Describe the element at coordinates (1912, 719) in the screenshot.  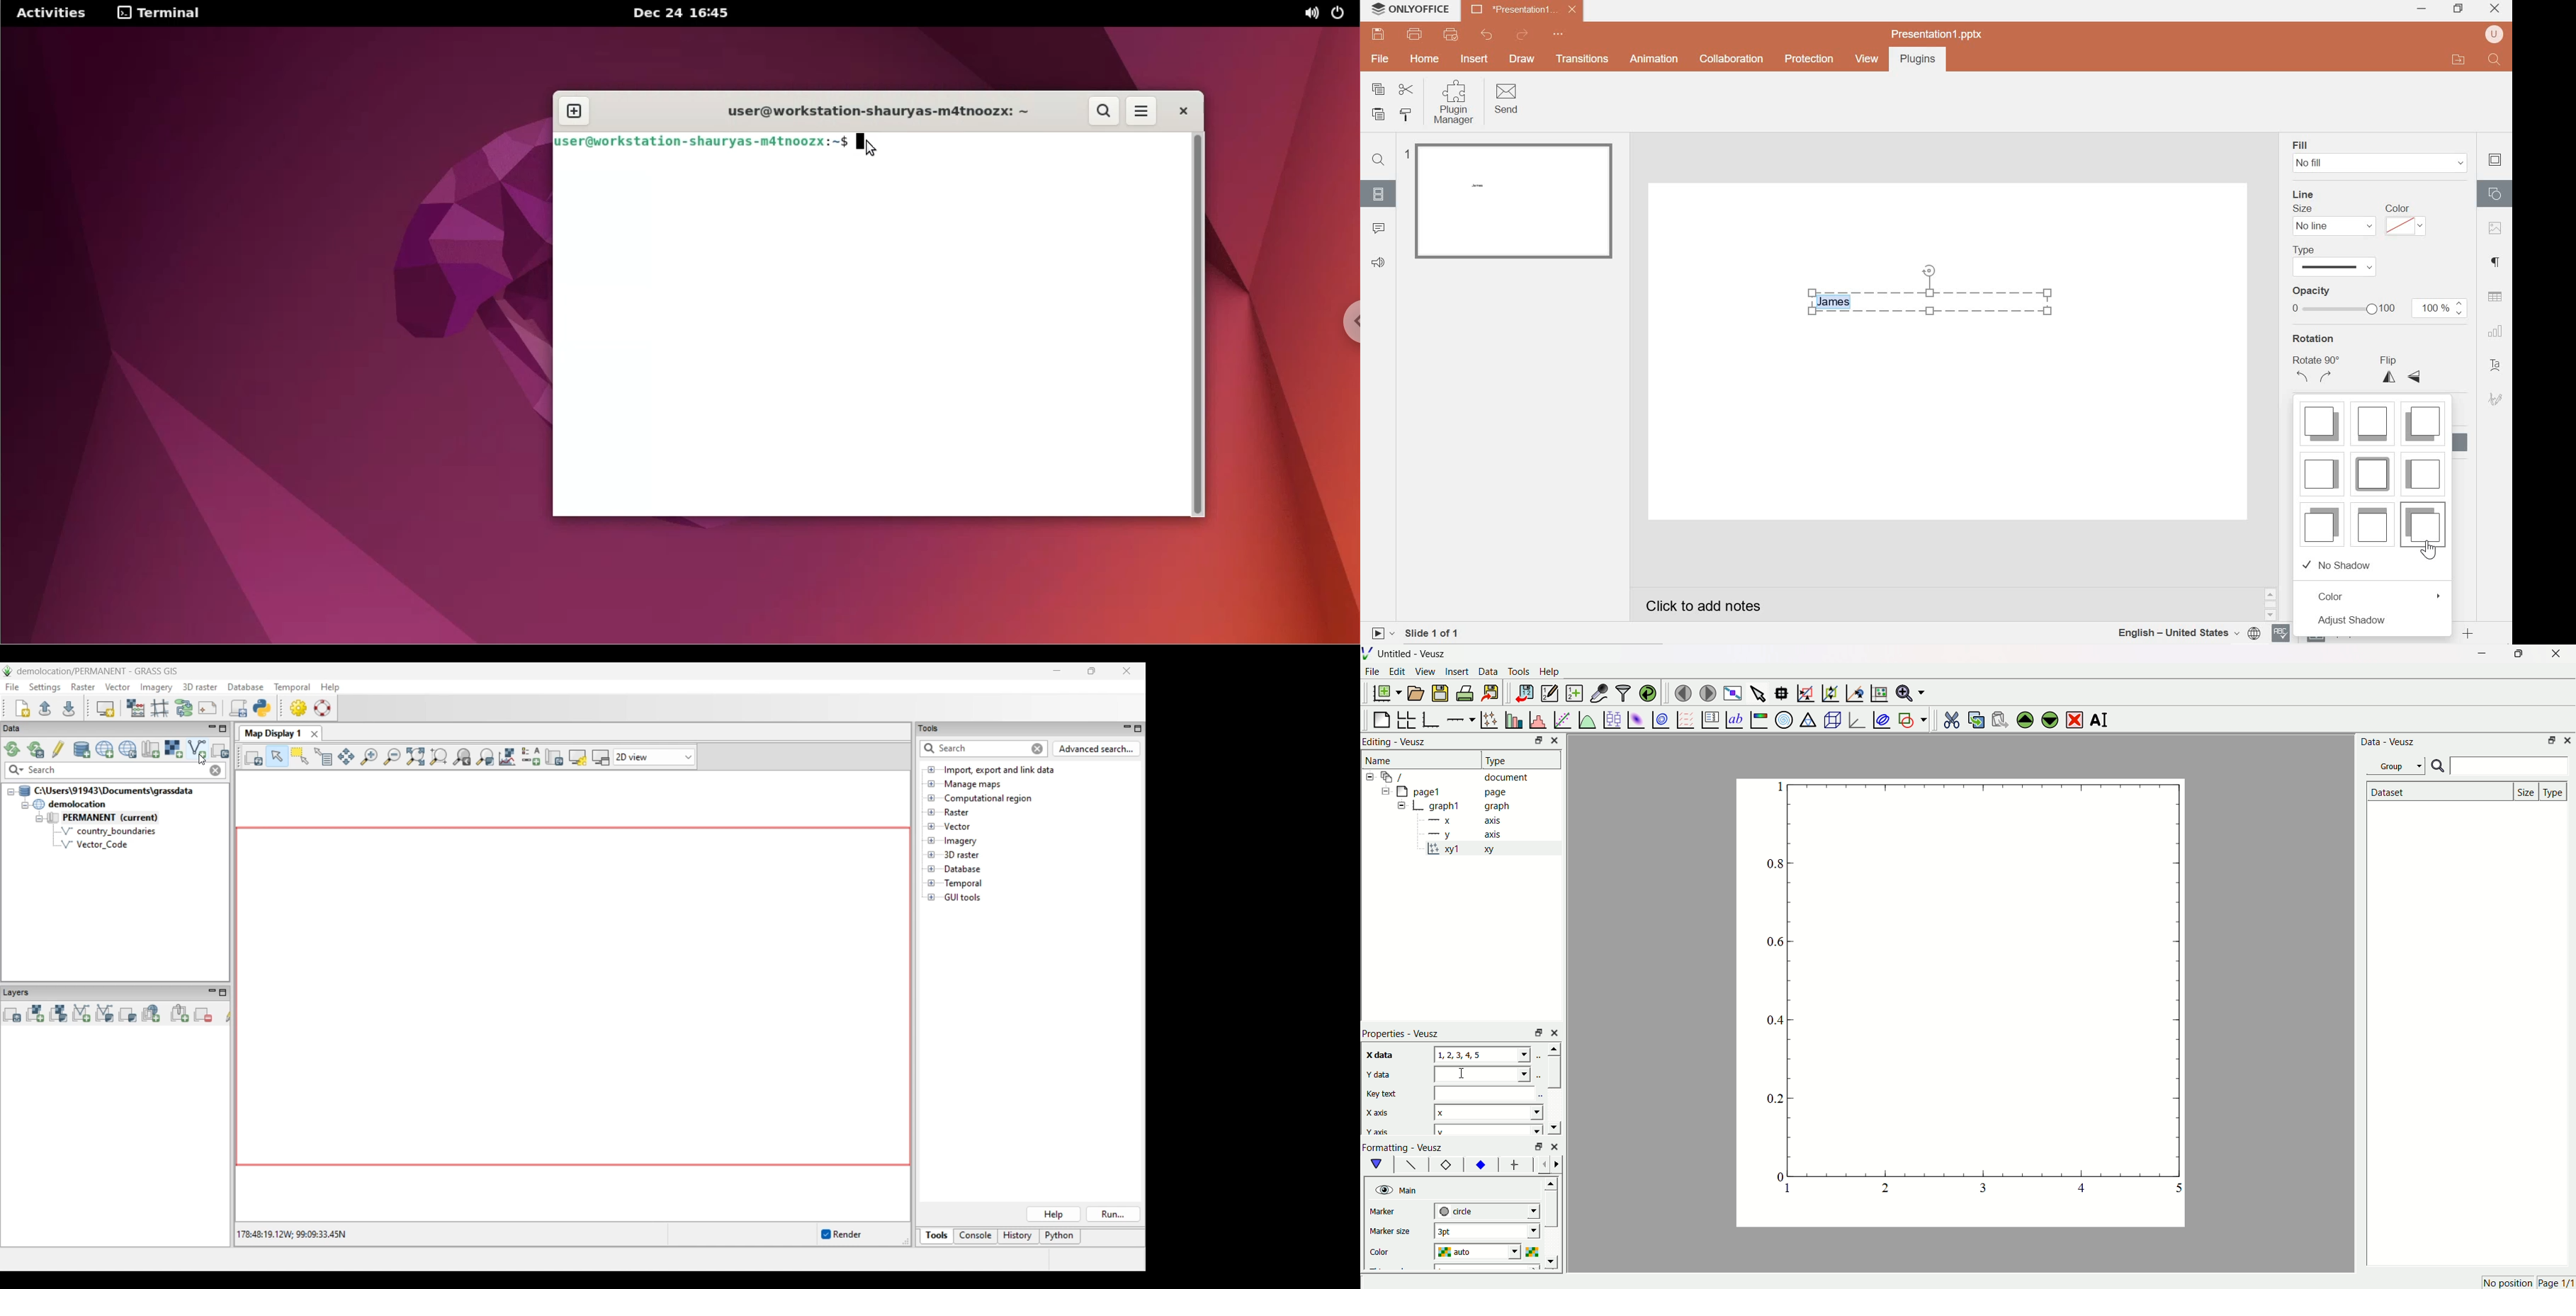
I see `add a shape ` at that location.